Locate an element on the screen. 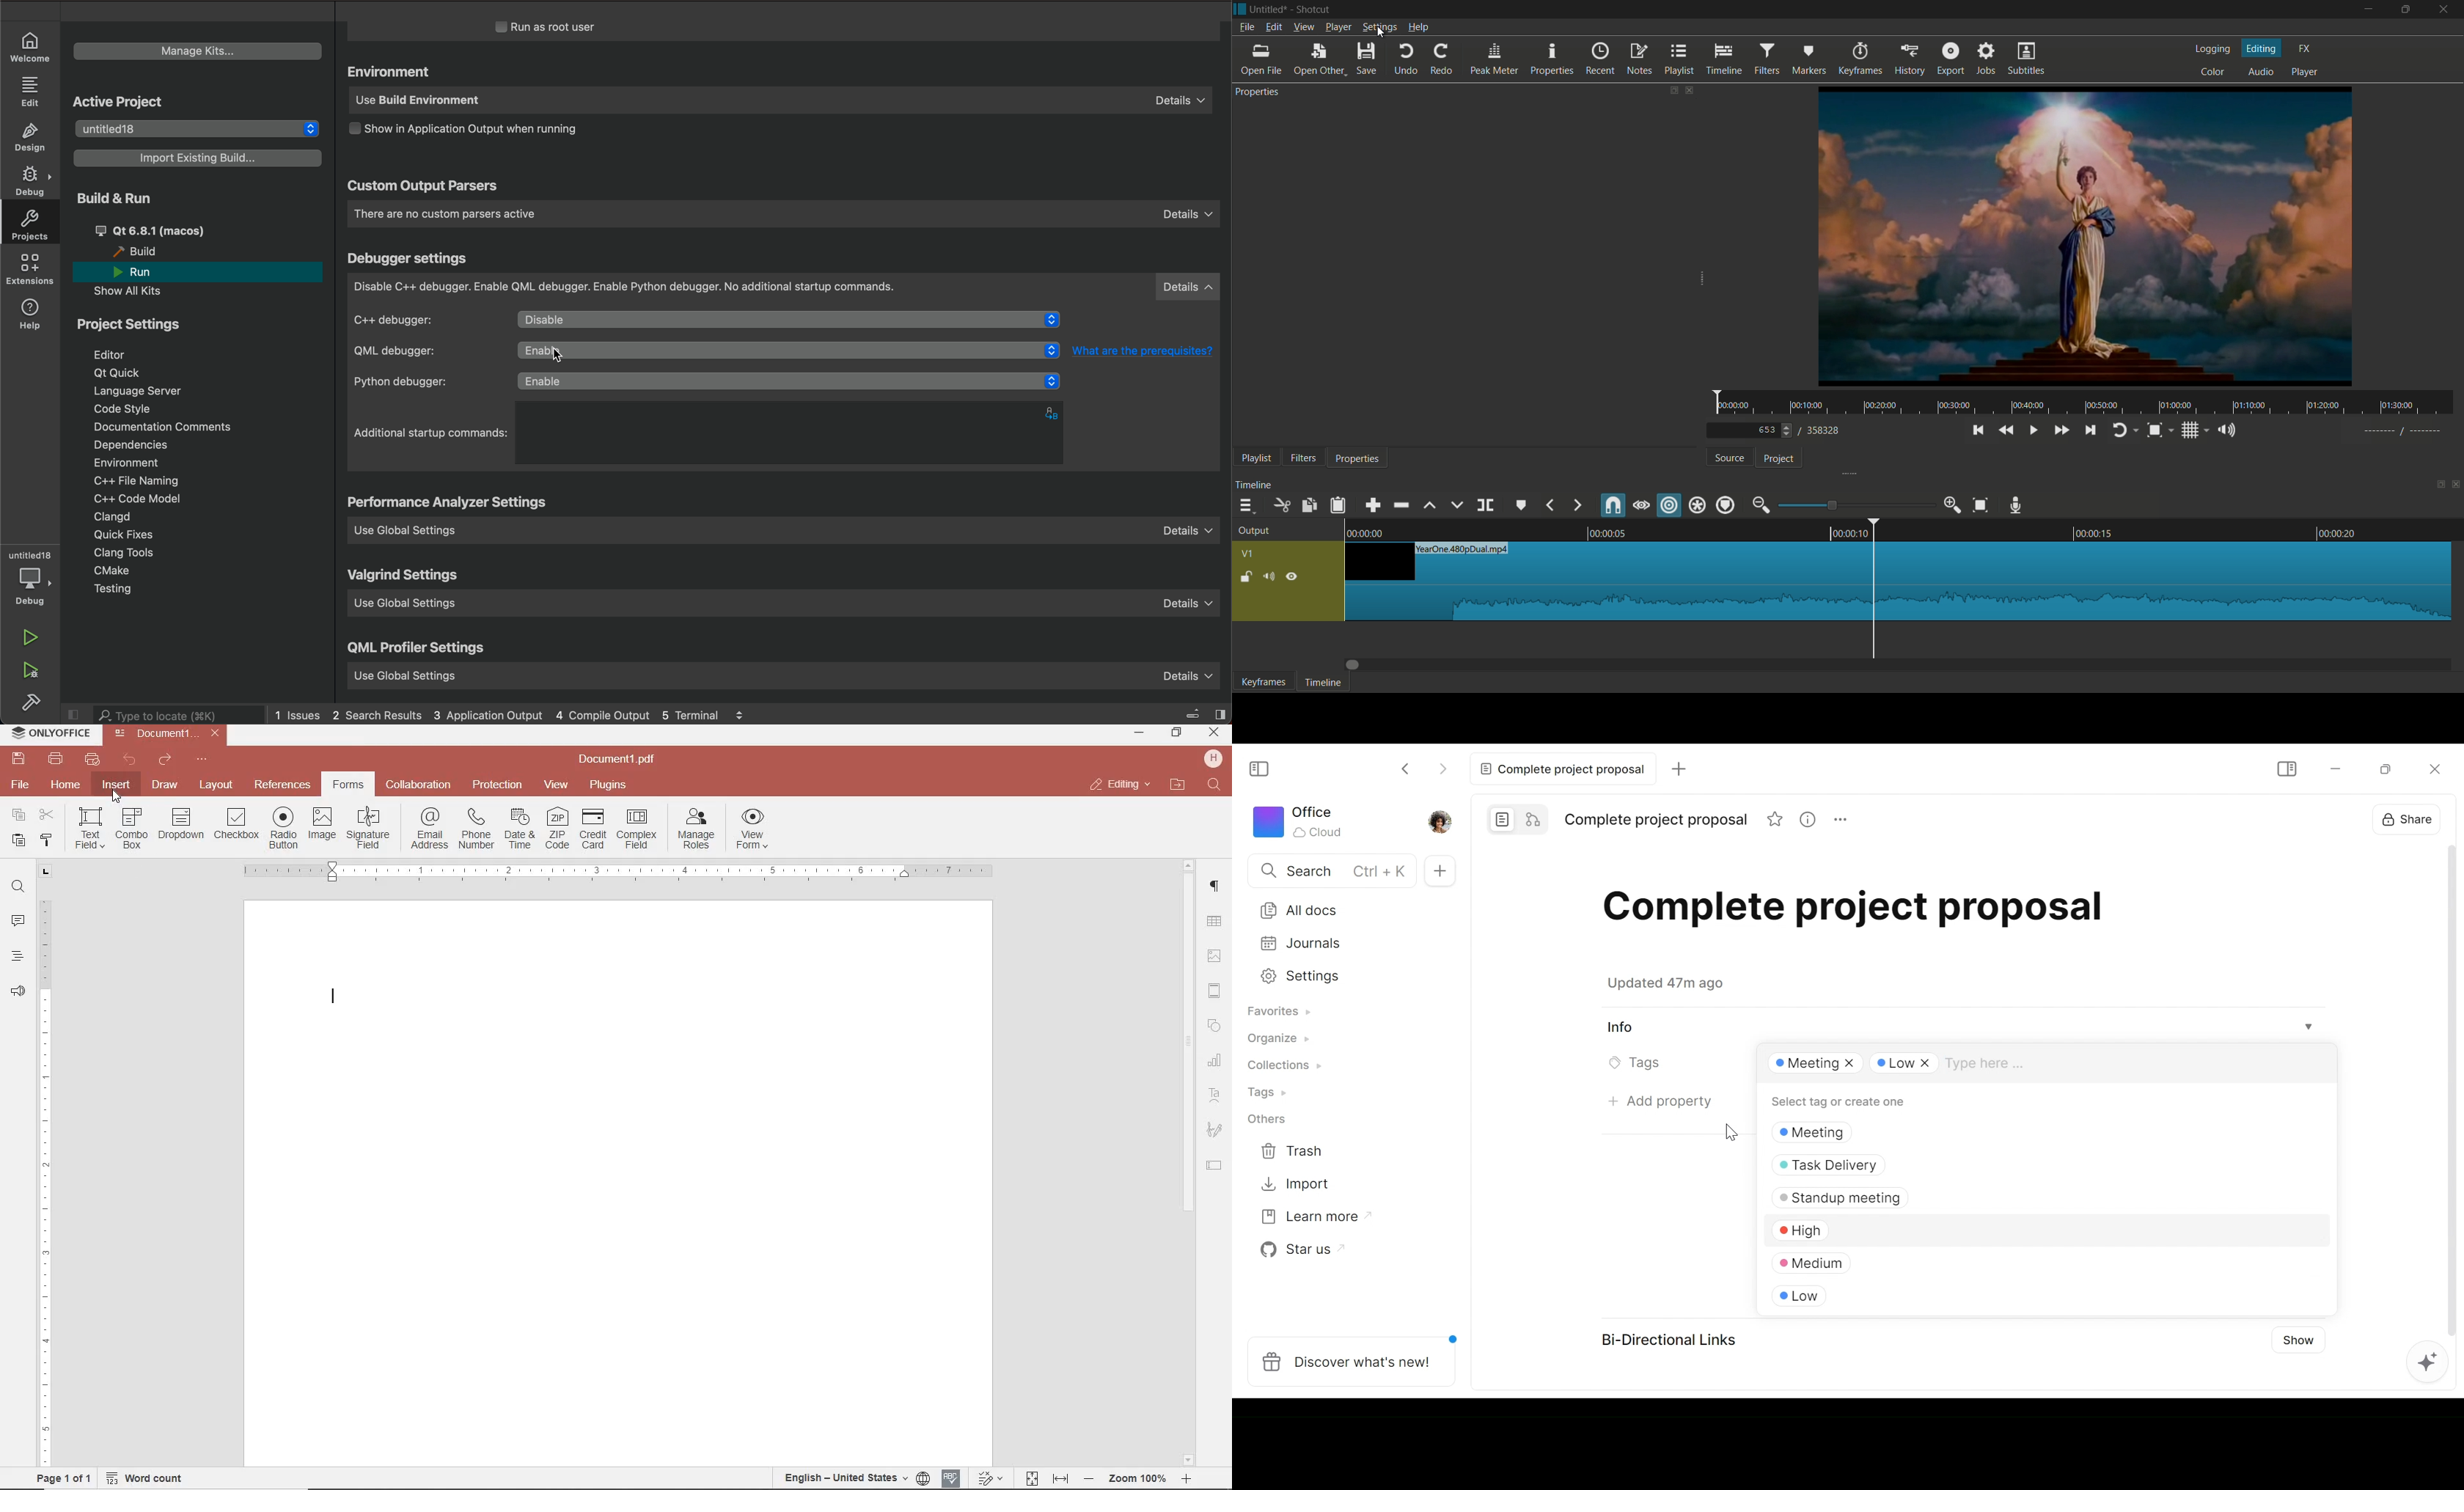 This screenshot has width=2464, height=1512. timeline is located at coordinates (1725, 58).